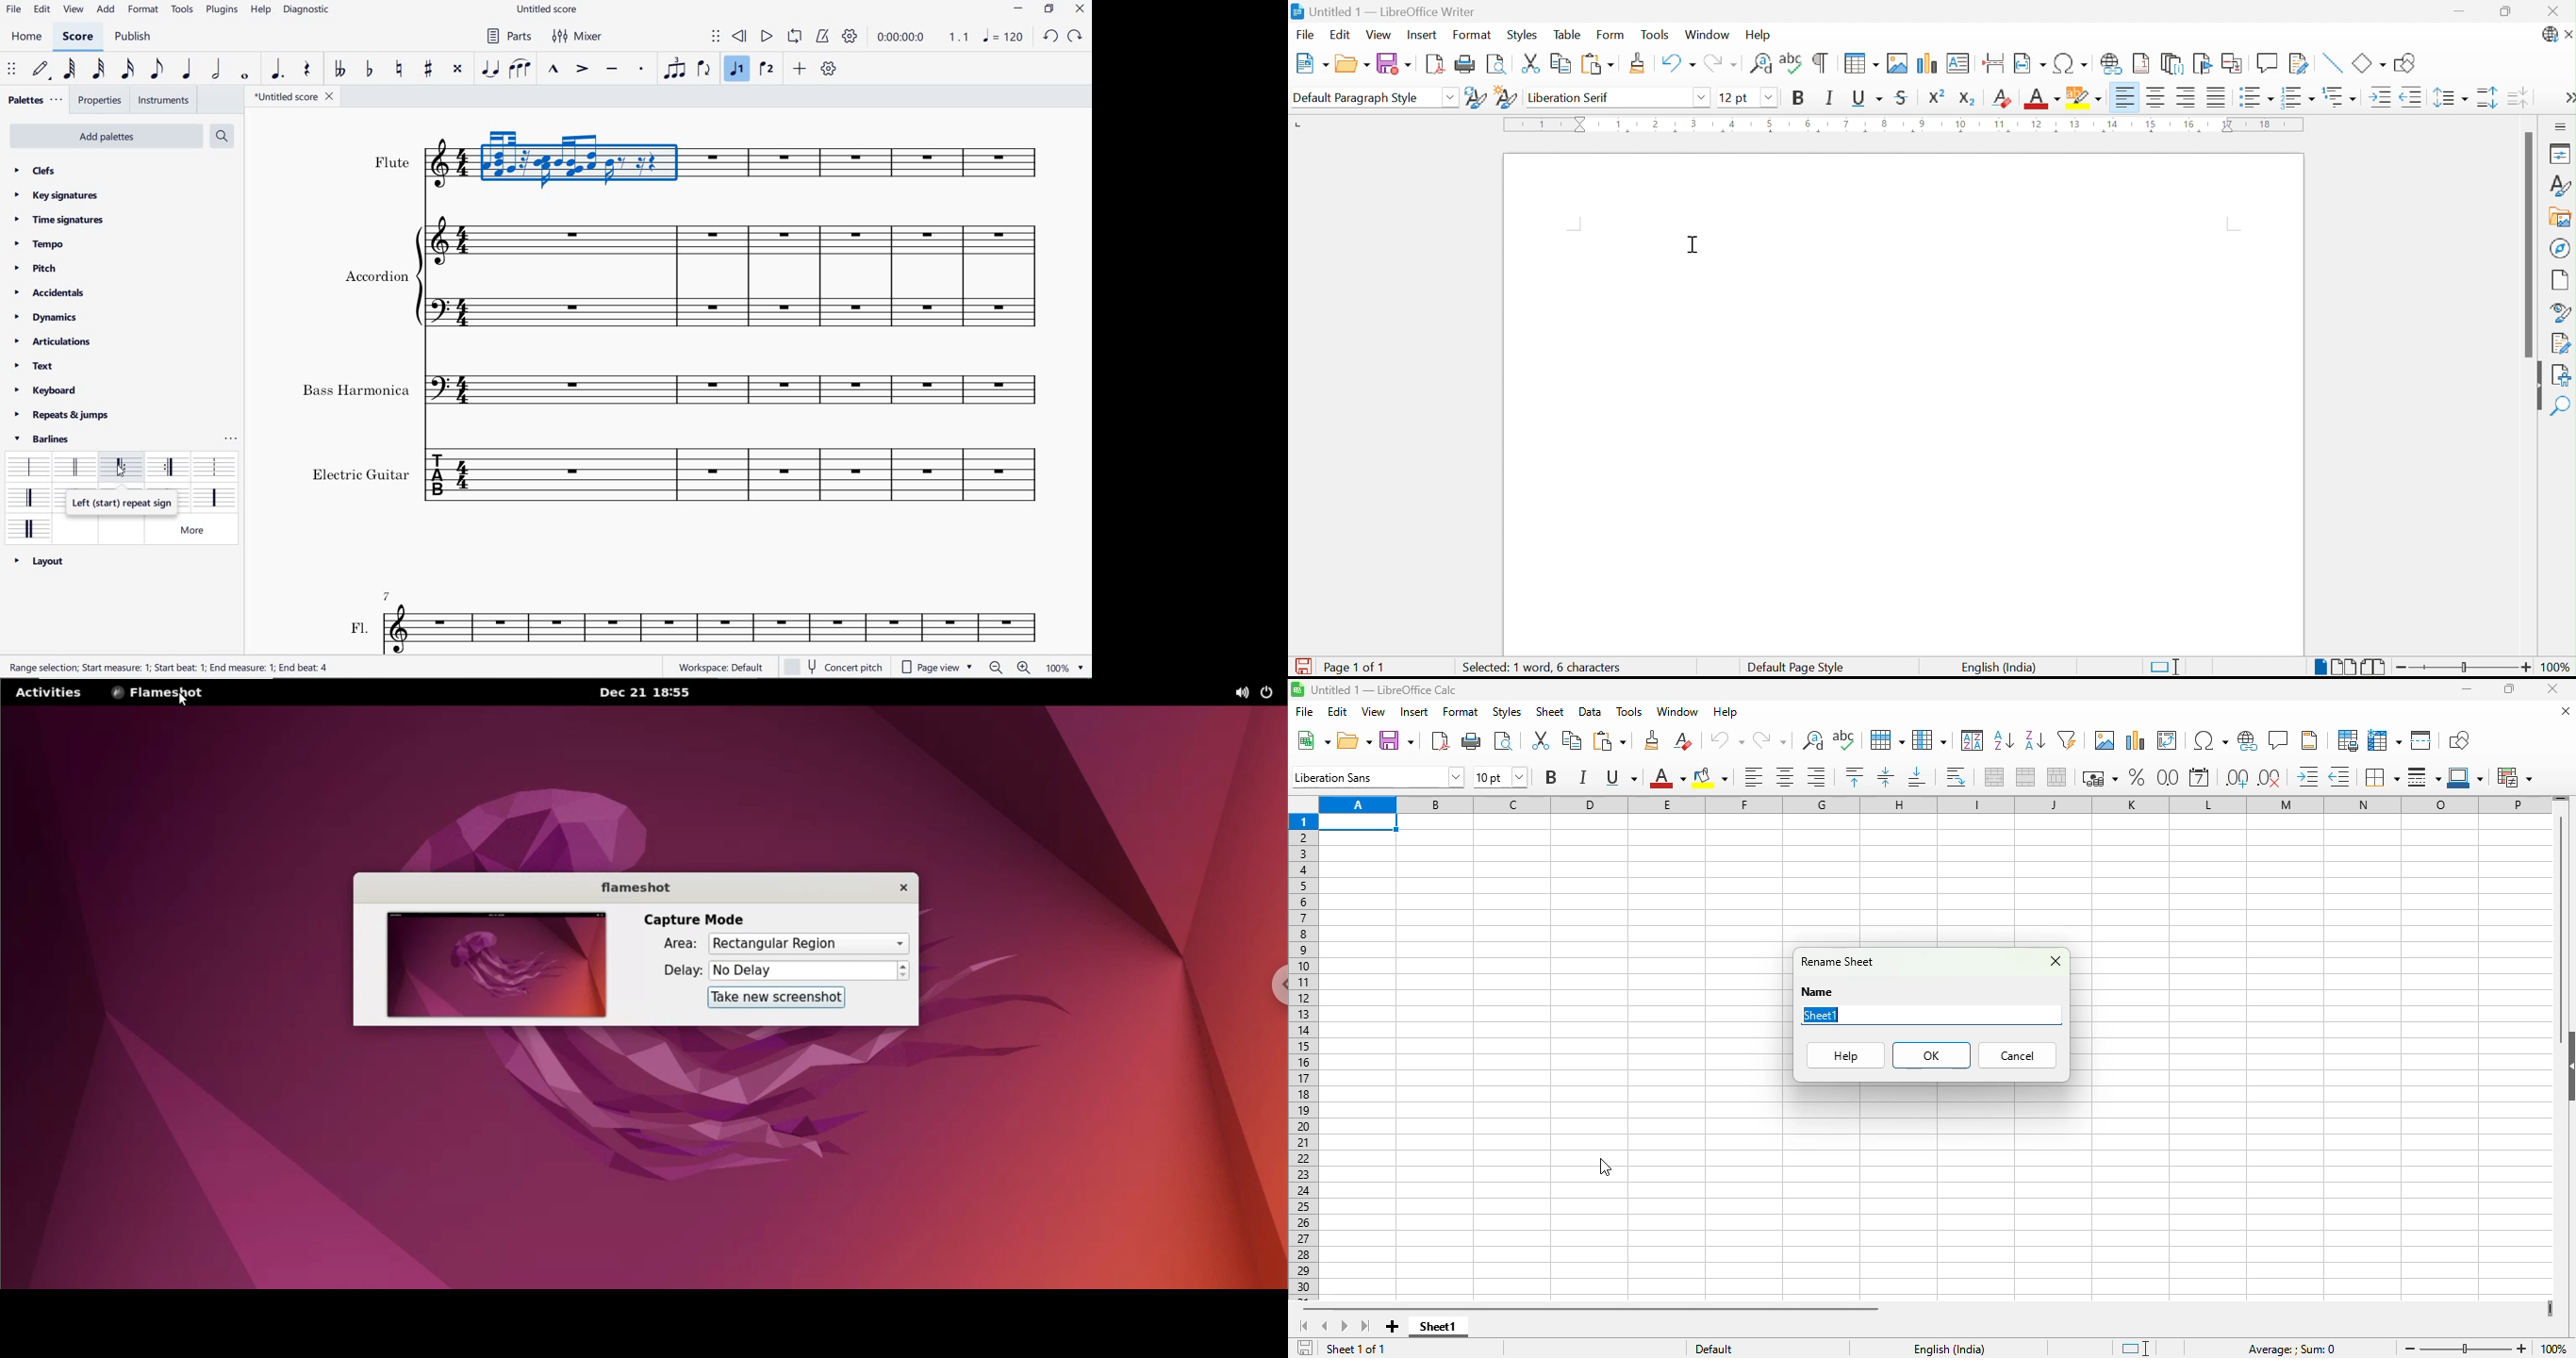 The width and height of the screenshot is (2576, 1372). Describe the element at coordinates (1593, 1309) in the screenshot. I see `horizontal scroll bar` at that location.